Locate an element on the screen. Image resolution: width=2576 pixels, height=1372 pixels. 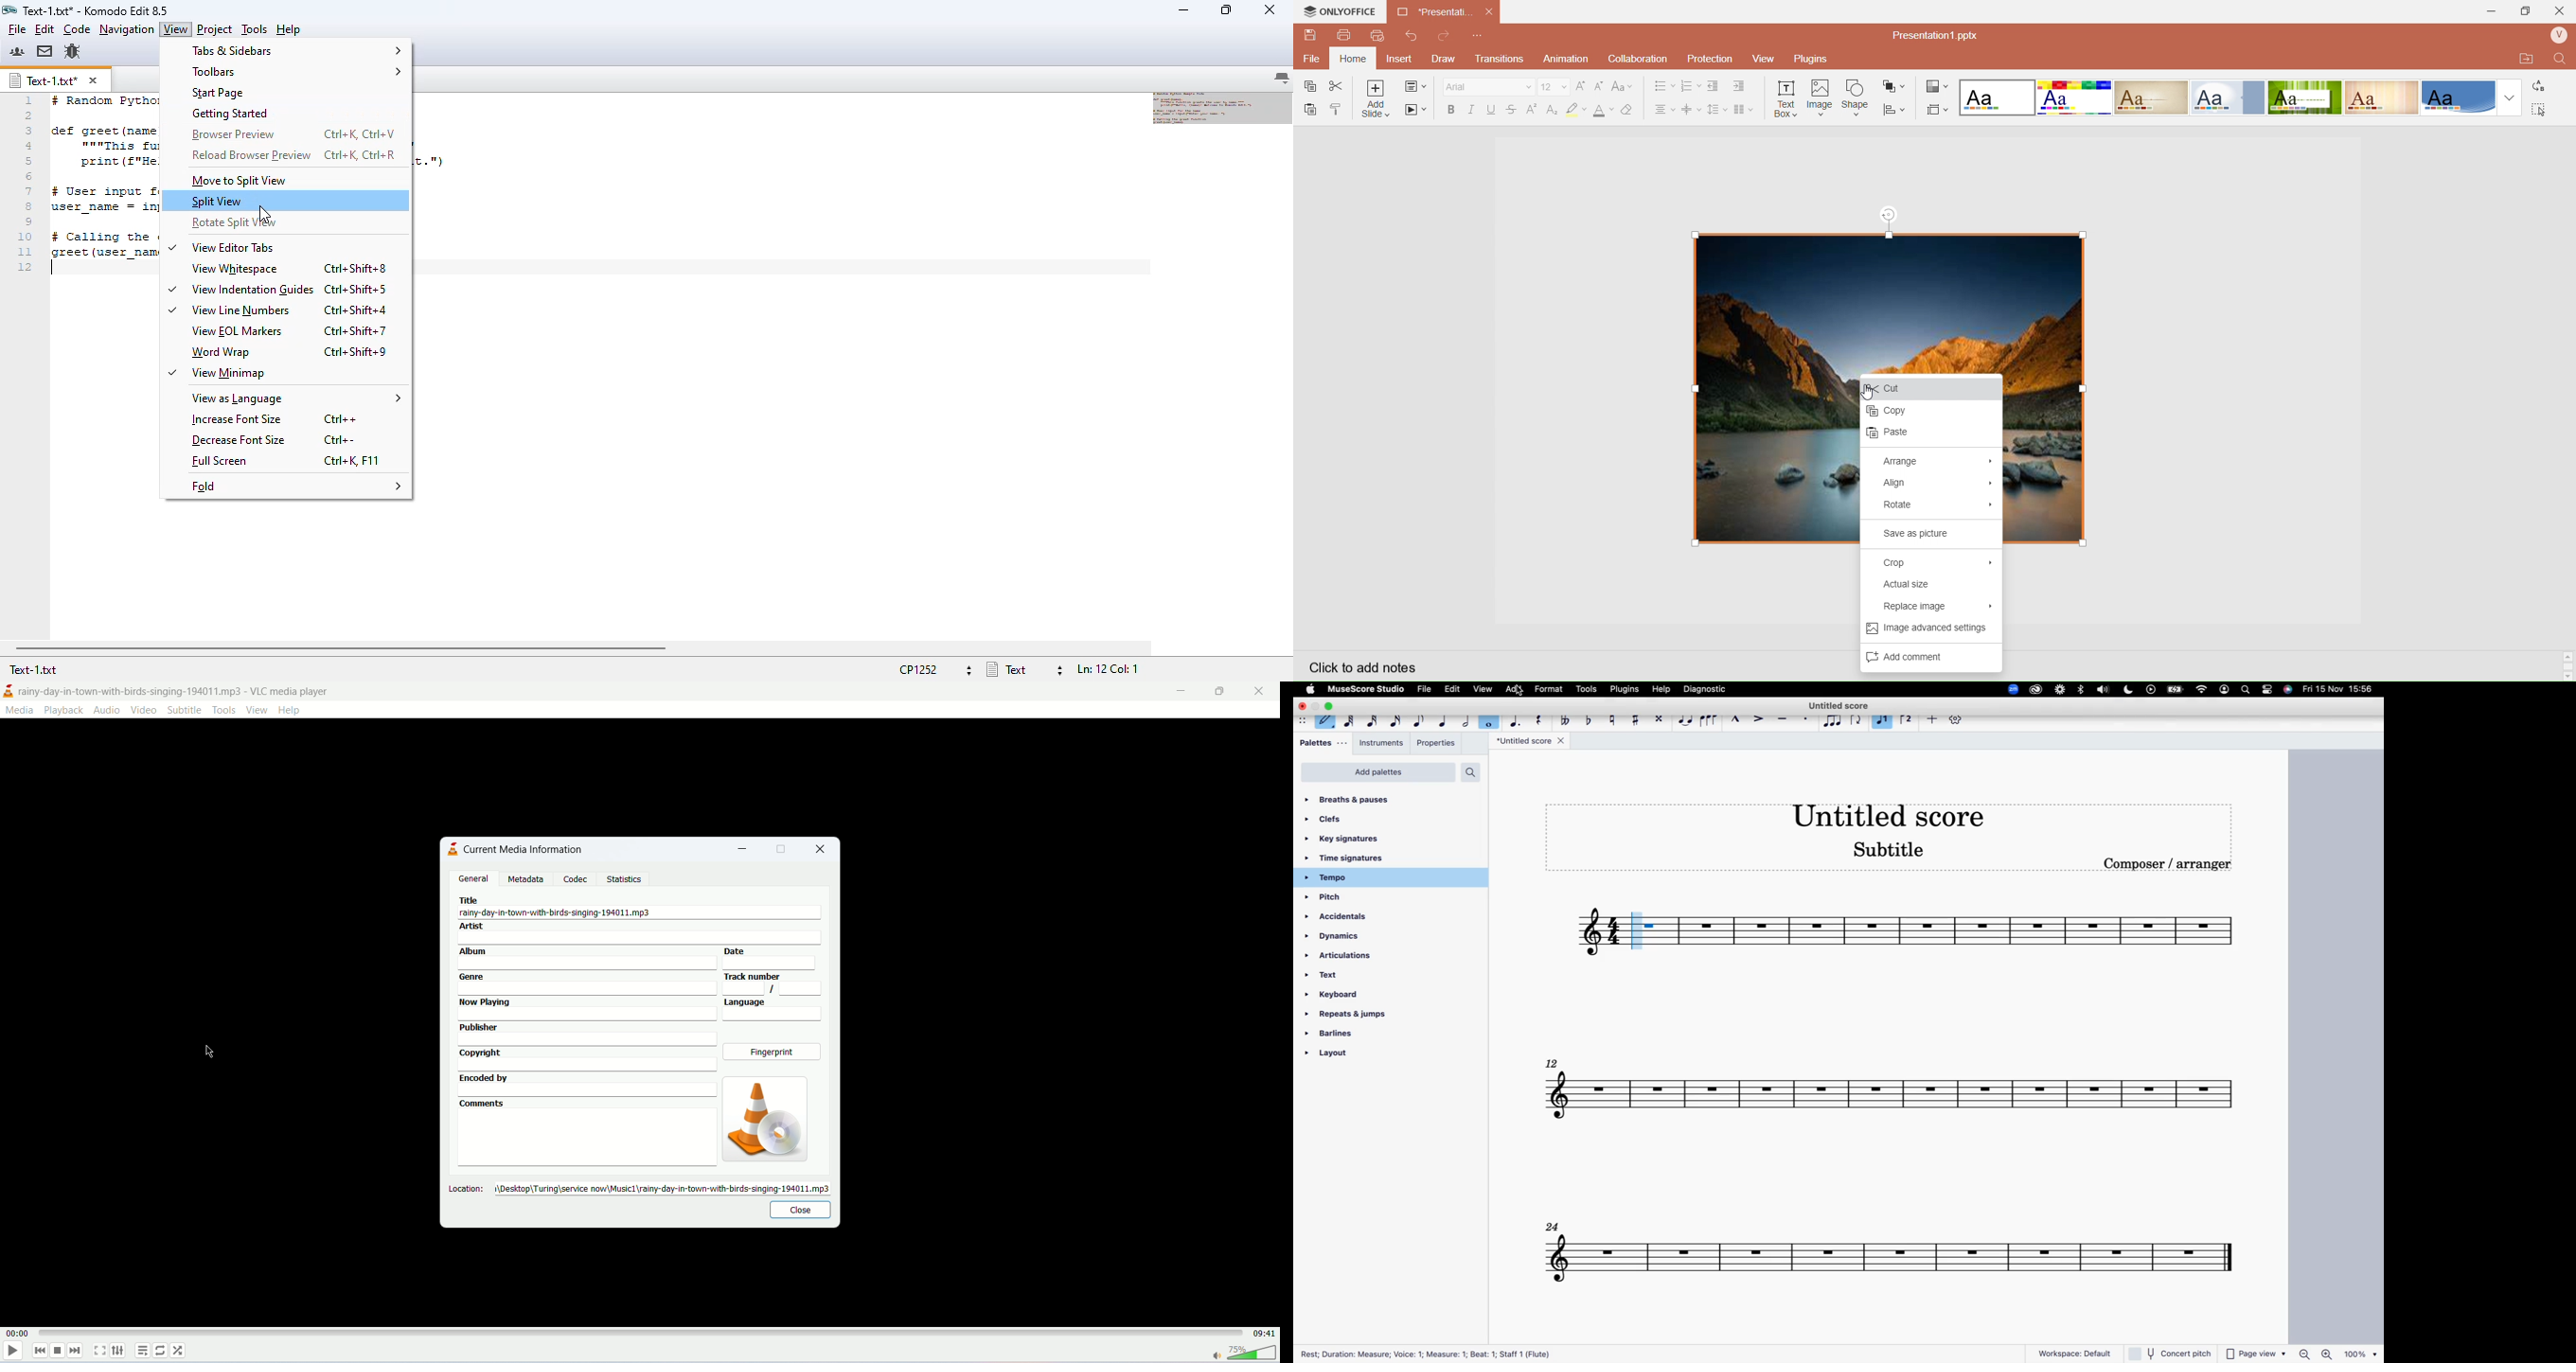
full screen is located at coordinates (219, 461).